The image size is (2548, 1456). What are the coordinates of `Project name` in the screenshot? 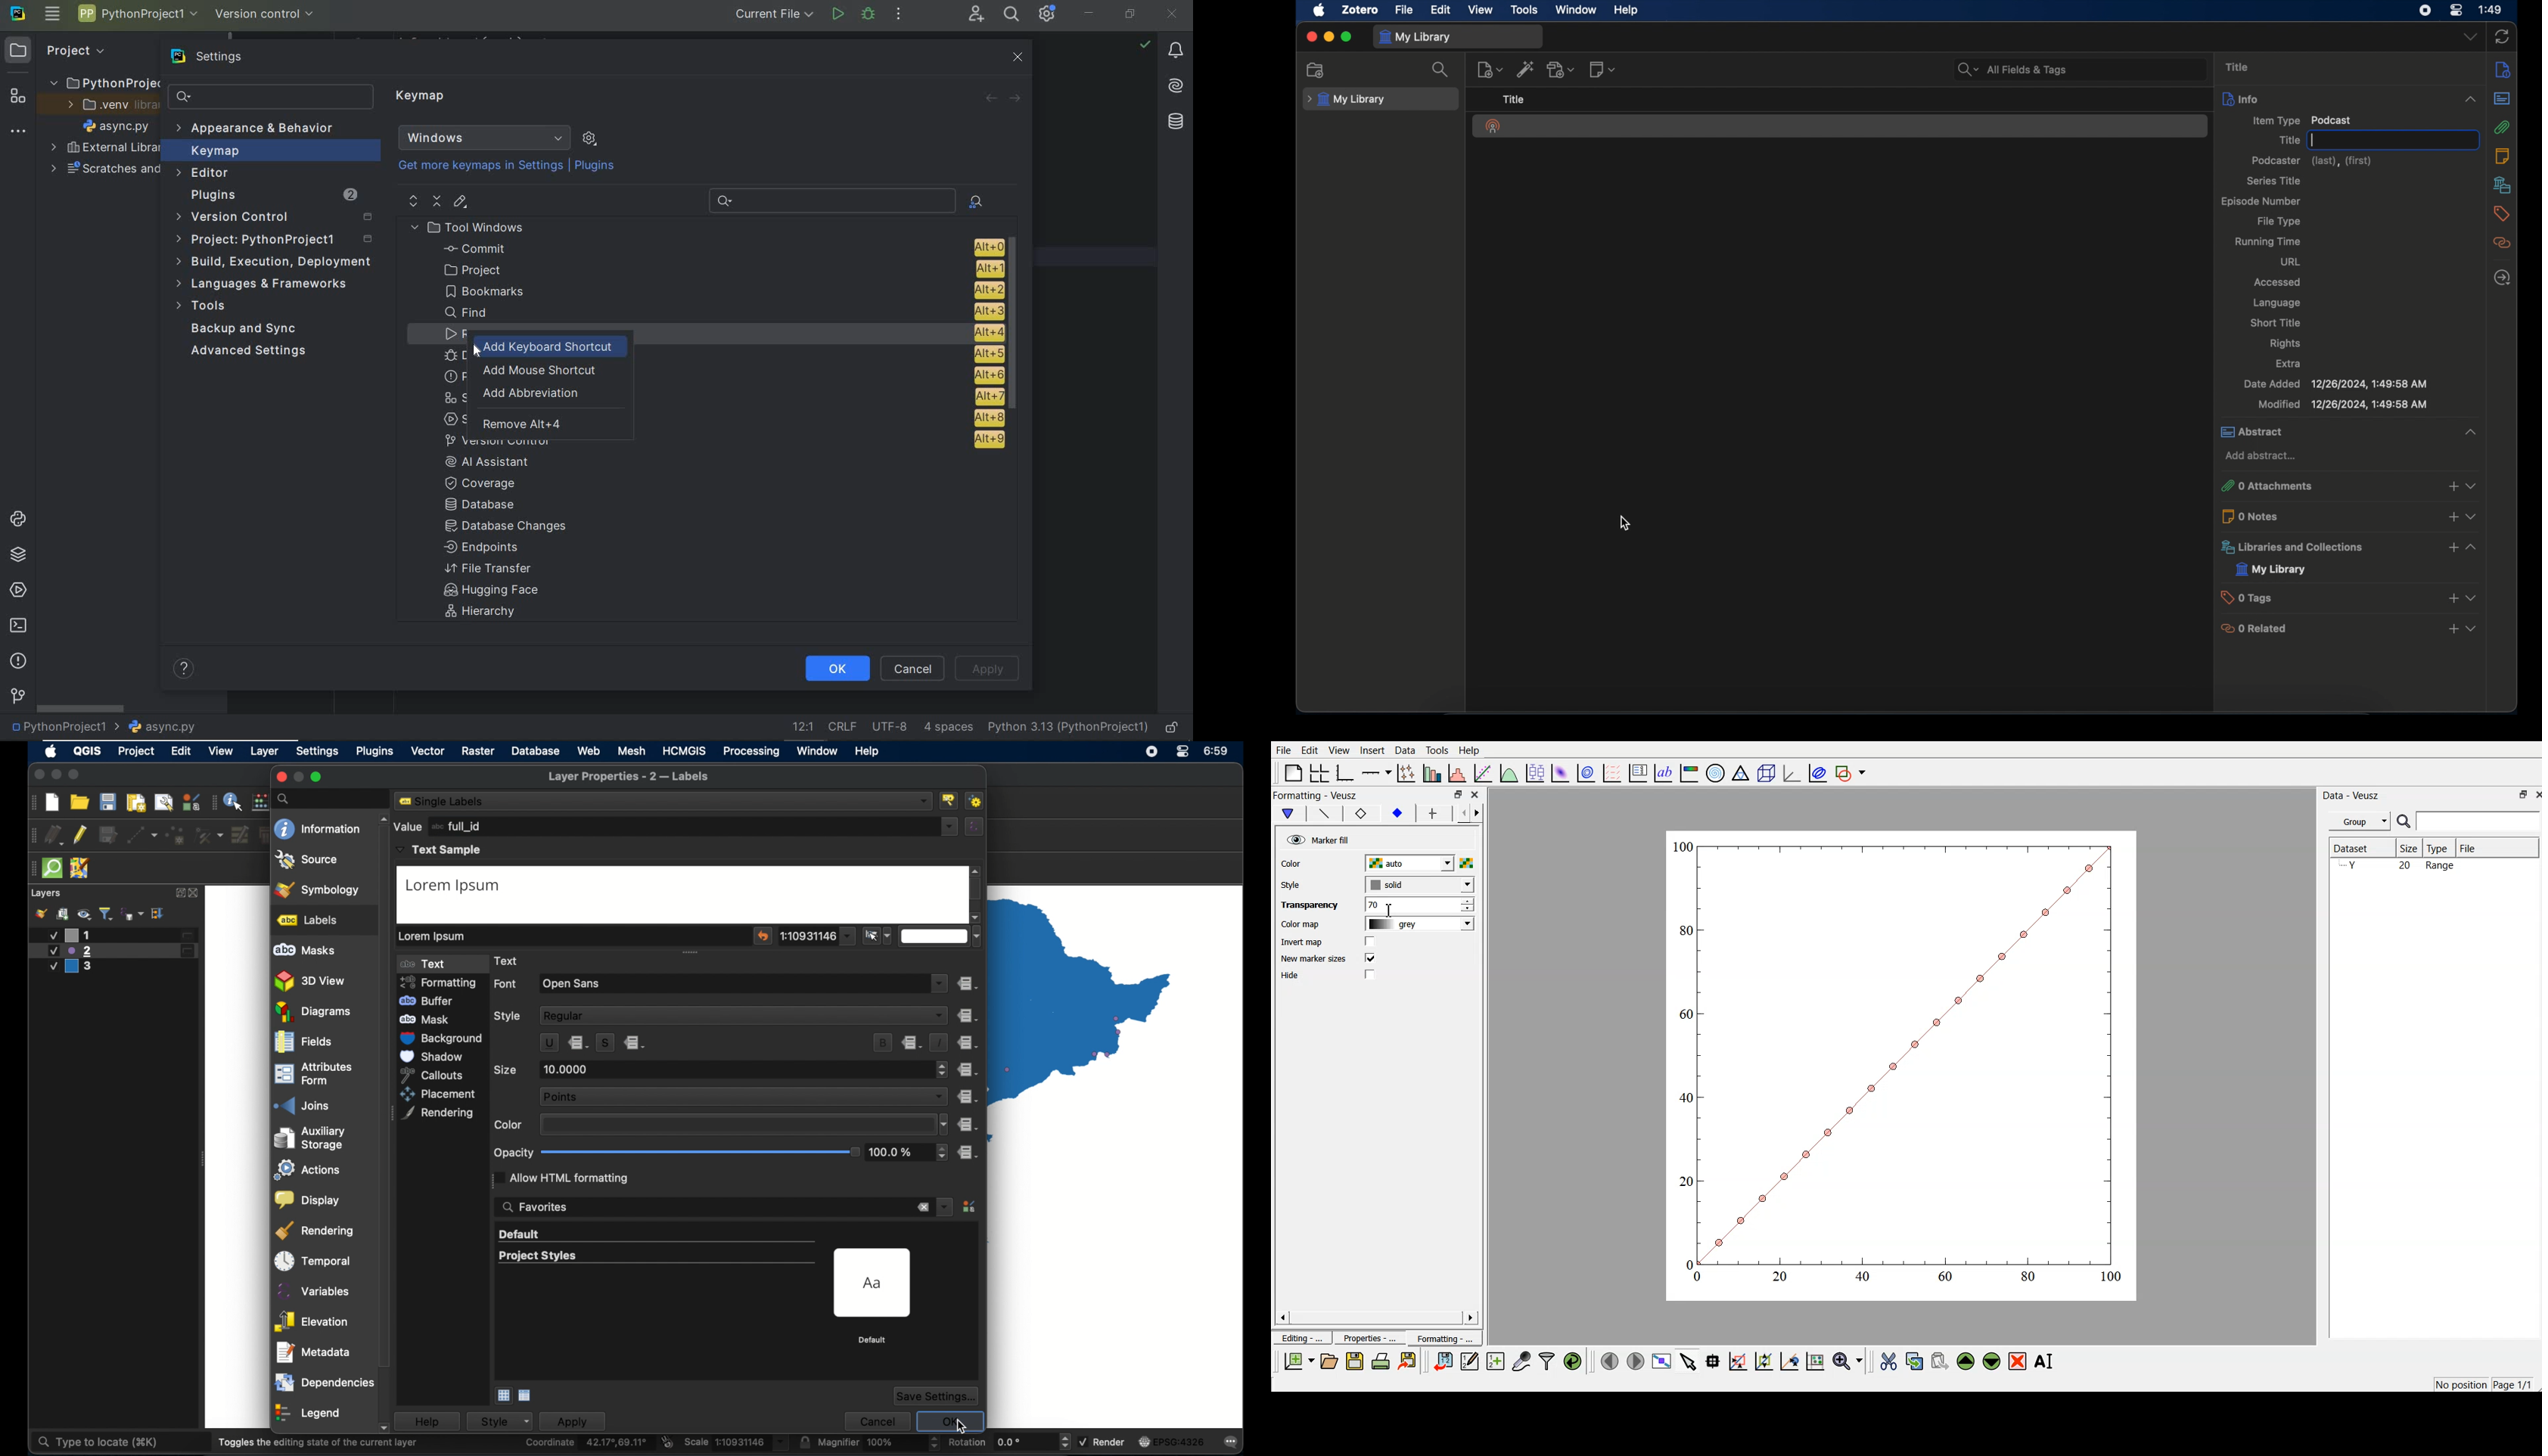 It's located at (138, 16).